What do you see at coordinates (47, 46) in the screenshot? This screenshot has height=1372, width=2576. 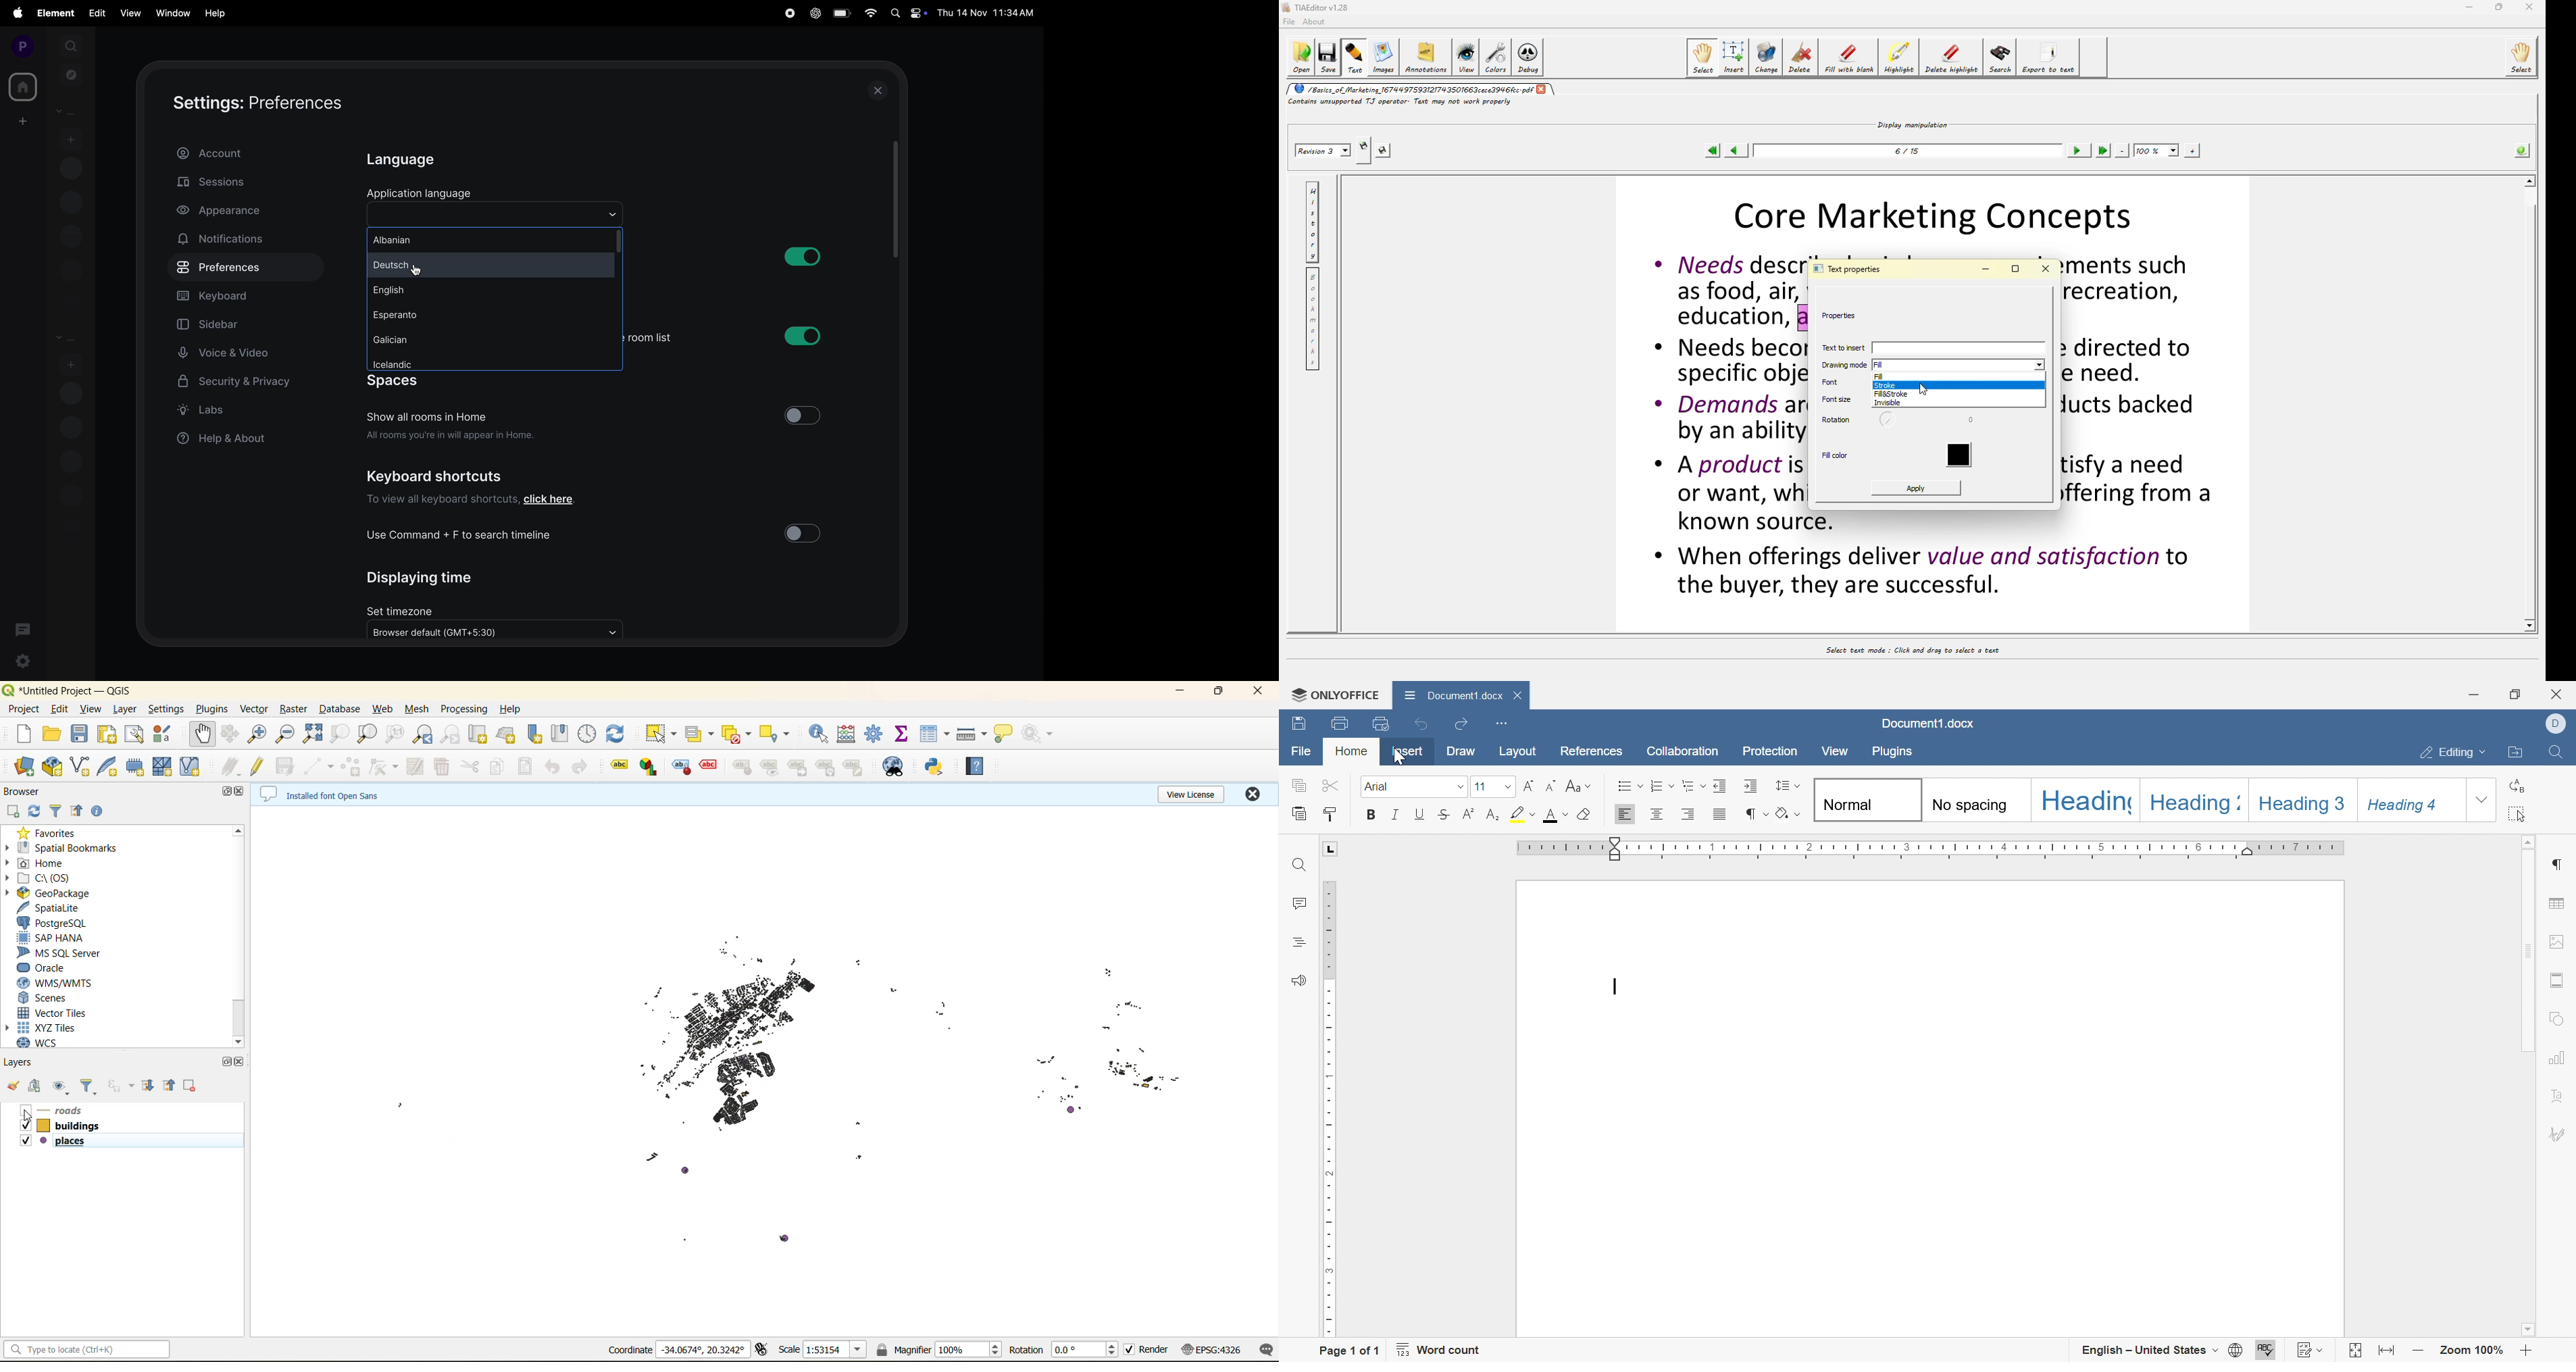 I see `expand` at bounding box center [47, 46].